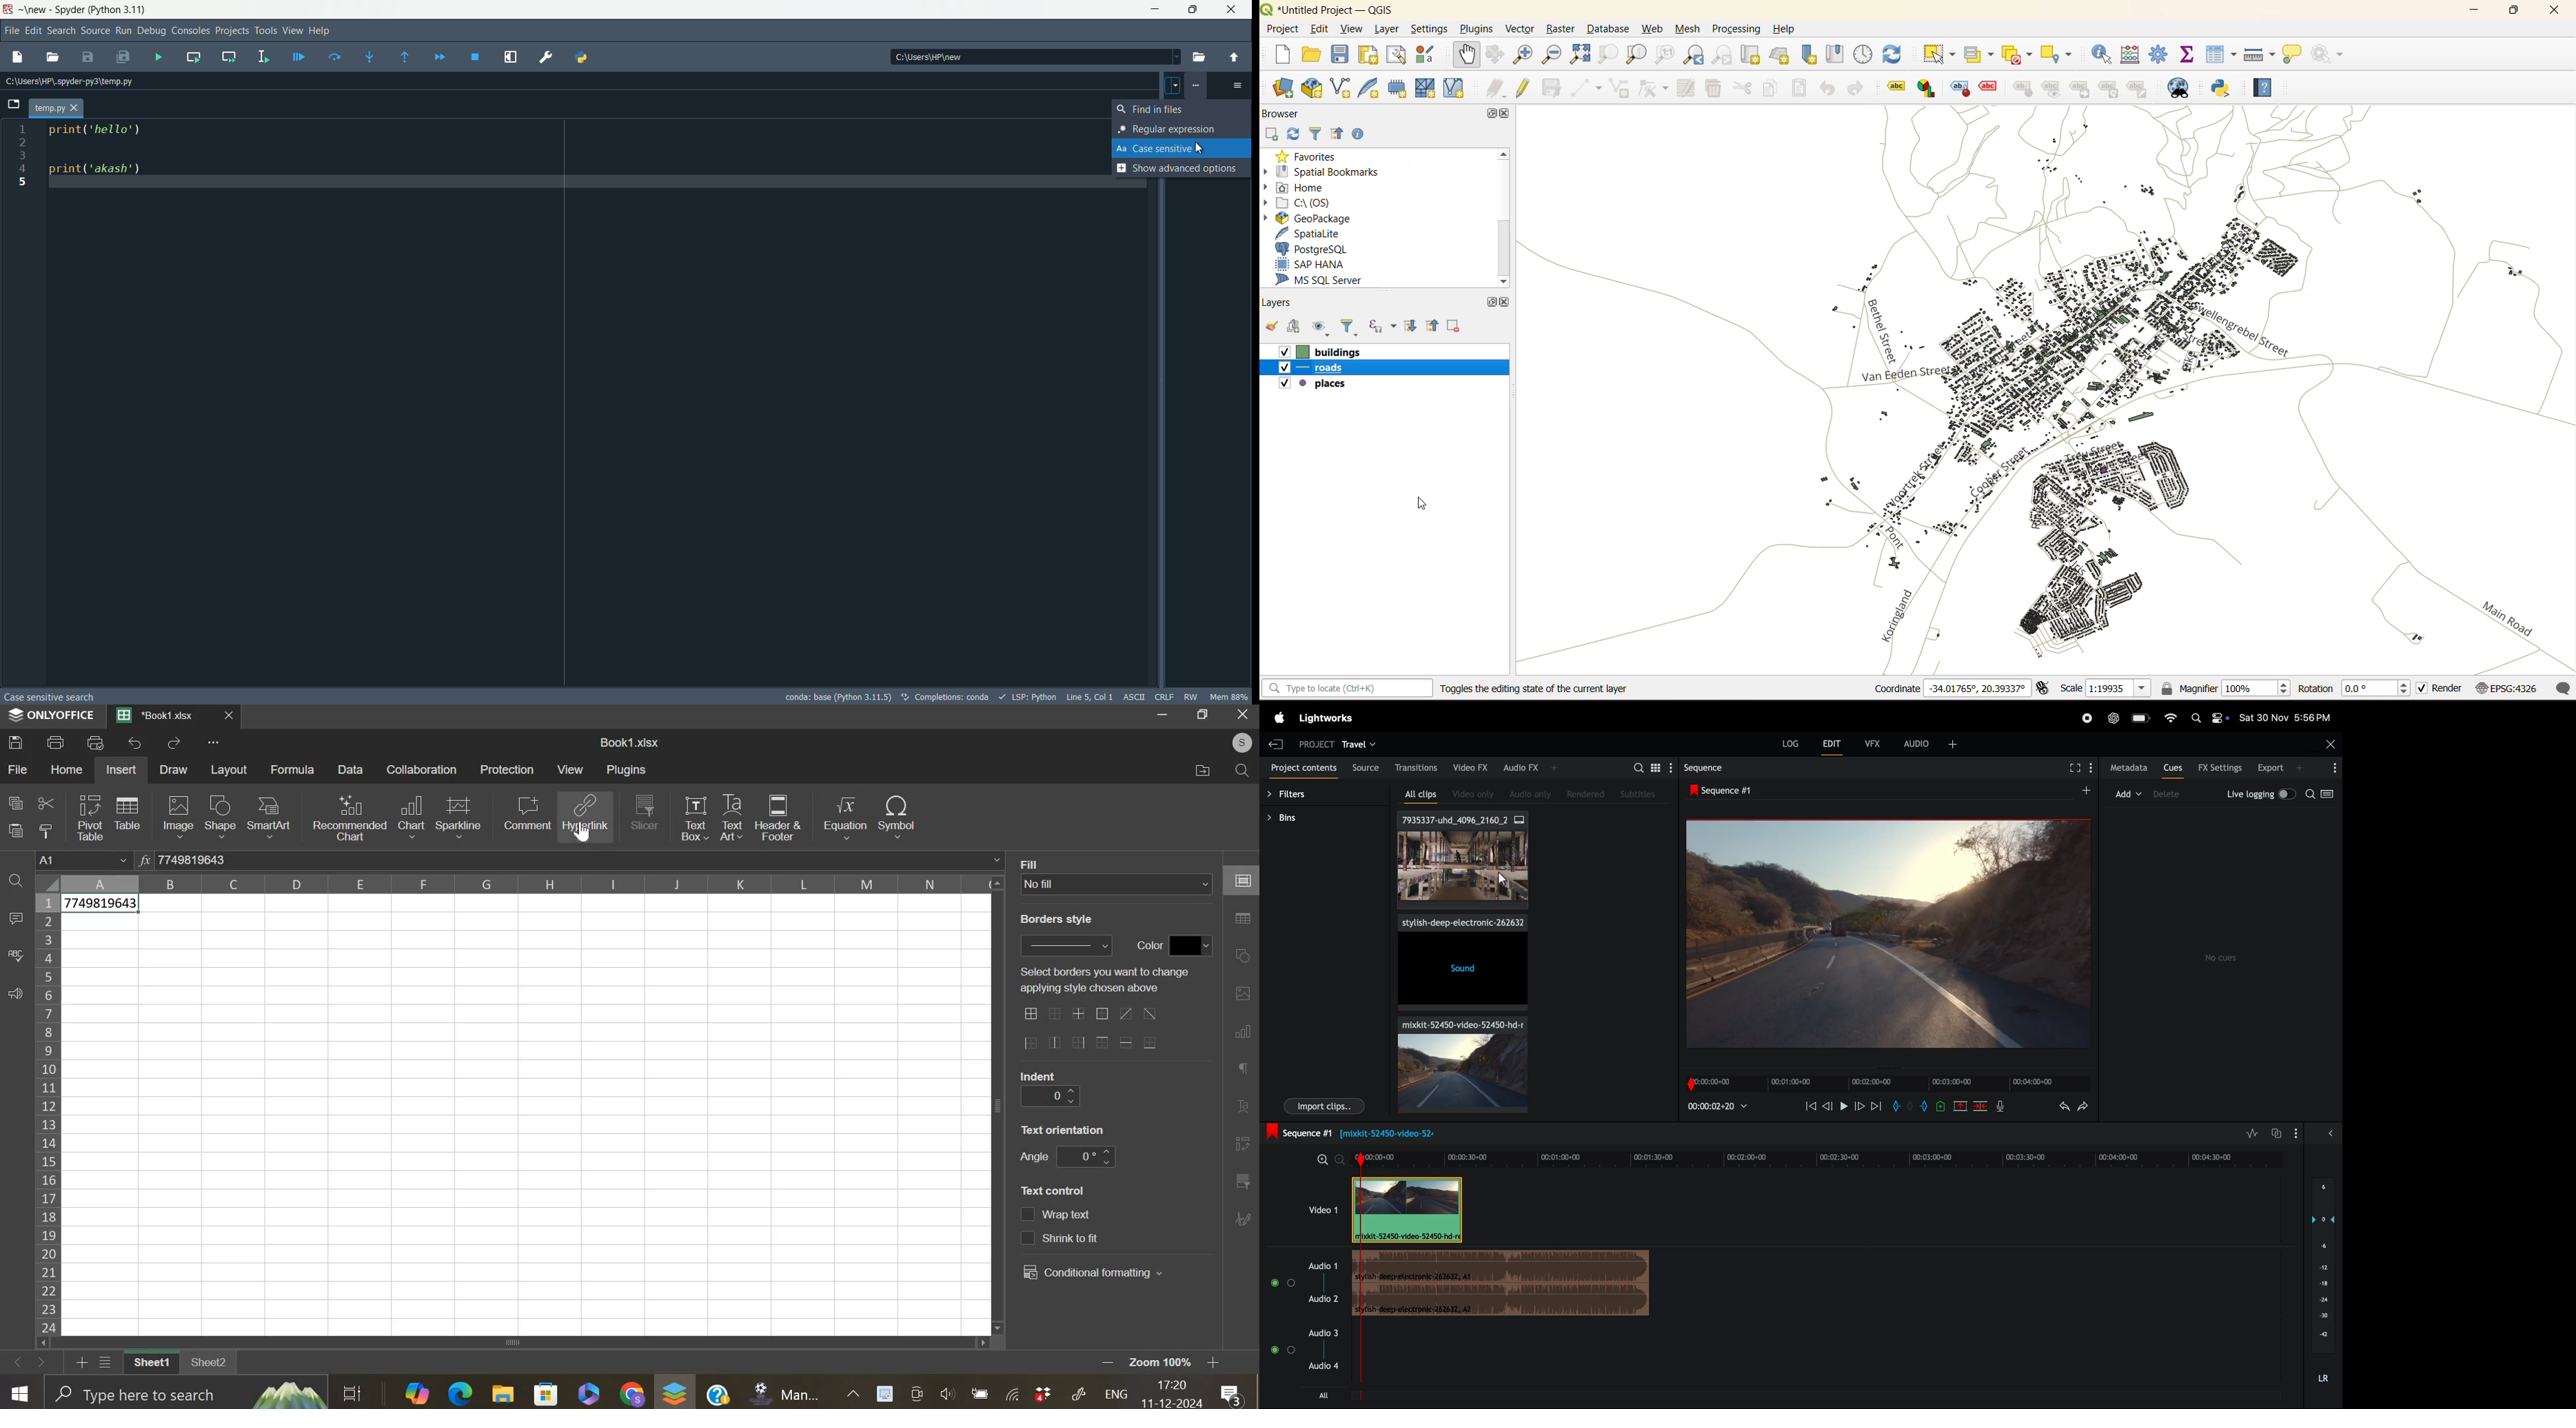 Image resolution: width=2576 pixels, height=1428 pixels. What do you see at coordinates (1533, 689) in the screenshot?
I see `toggle the editing state of current layer` at bounding box center [1533, 689].